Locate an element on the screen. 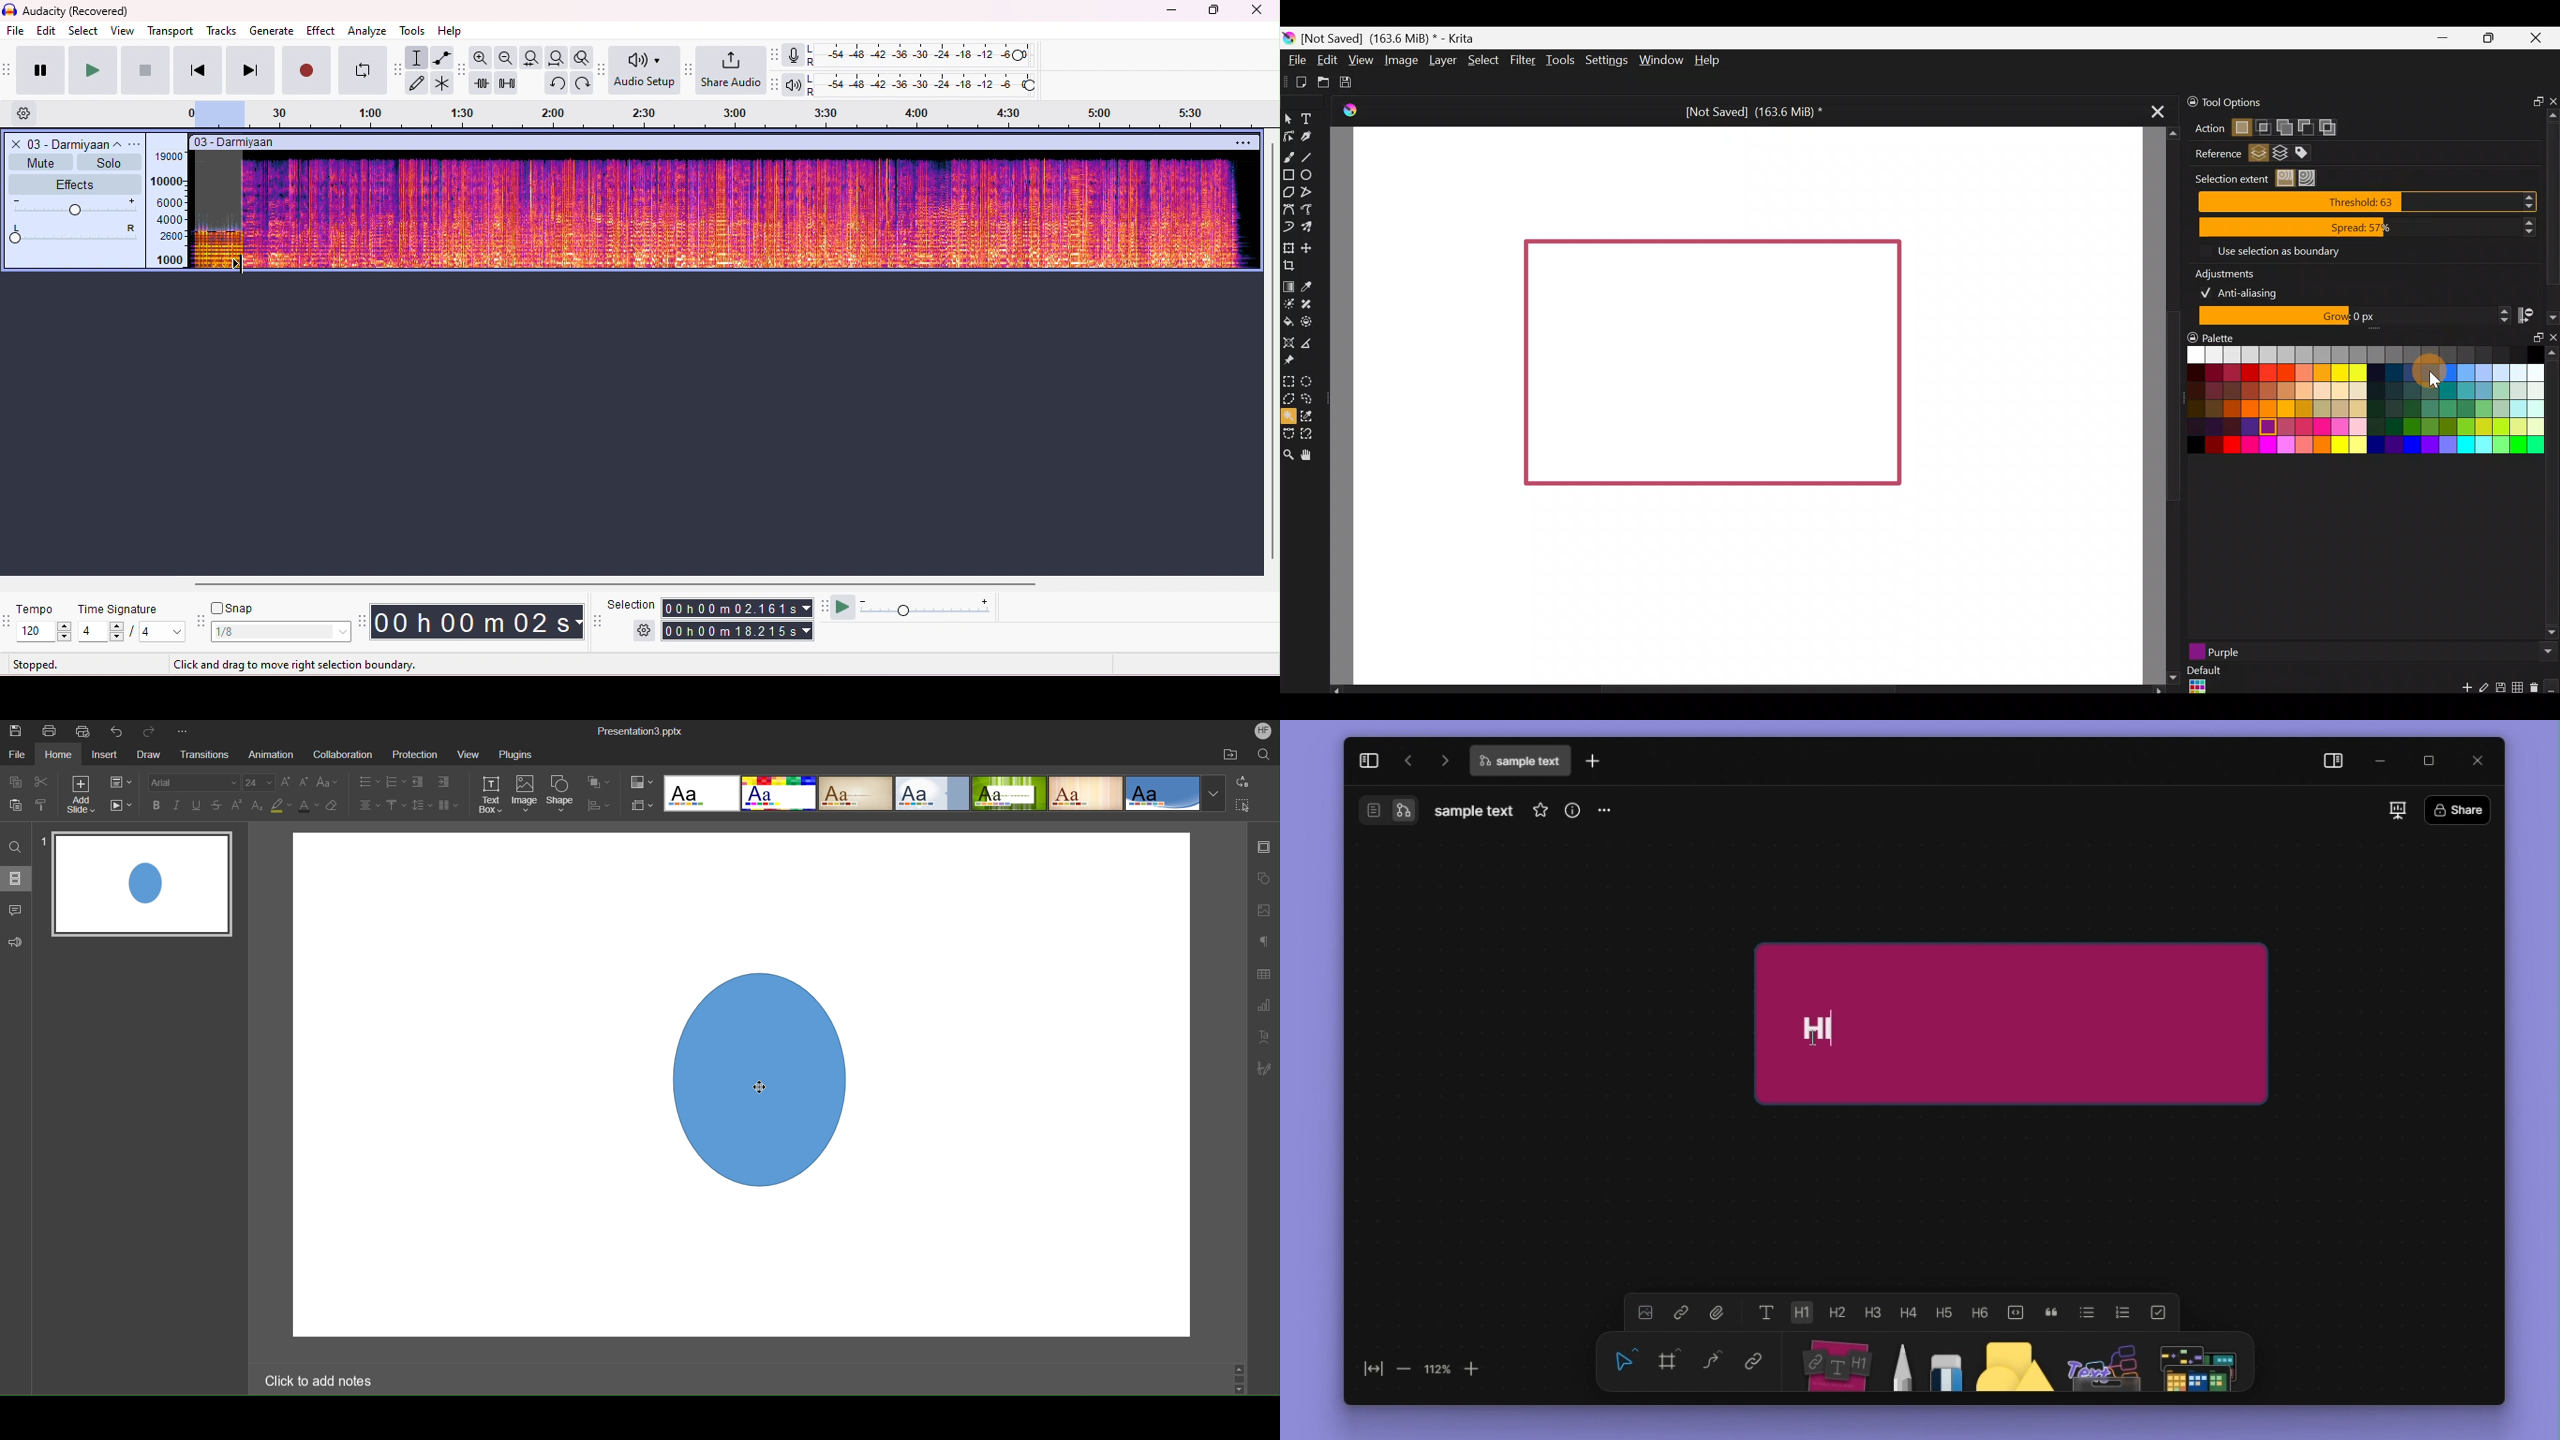 The width and height of the screenshot is (2576, 1456). Bullet List is located at coordinates (369, 783).